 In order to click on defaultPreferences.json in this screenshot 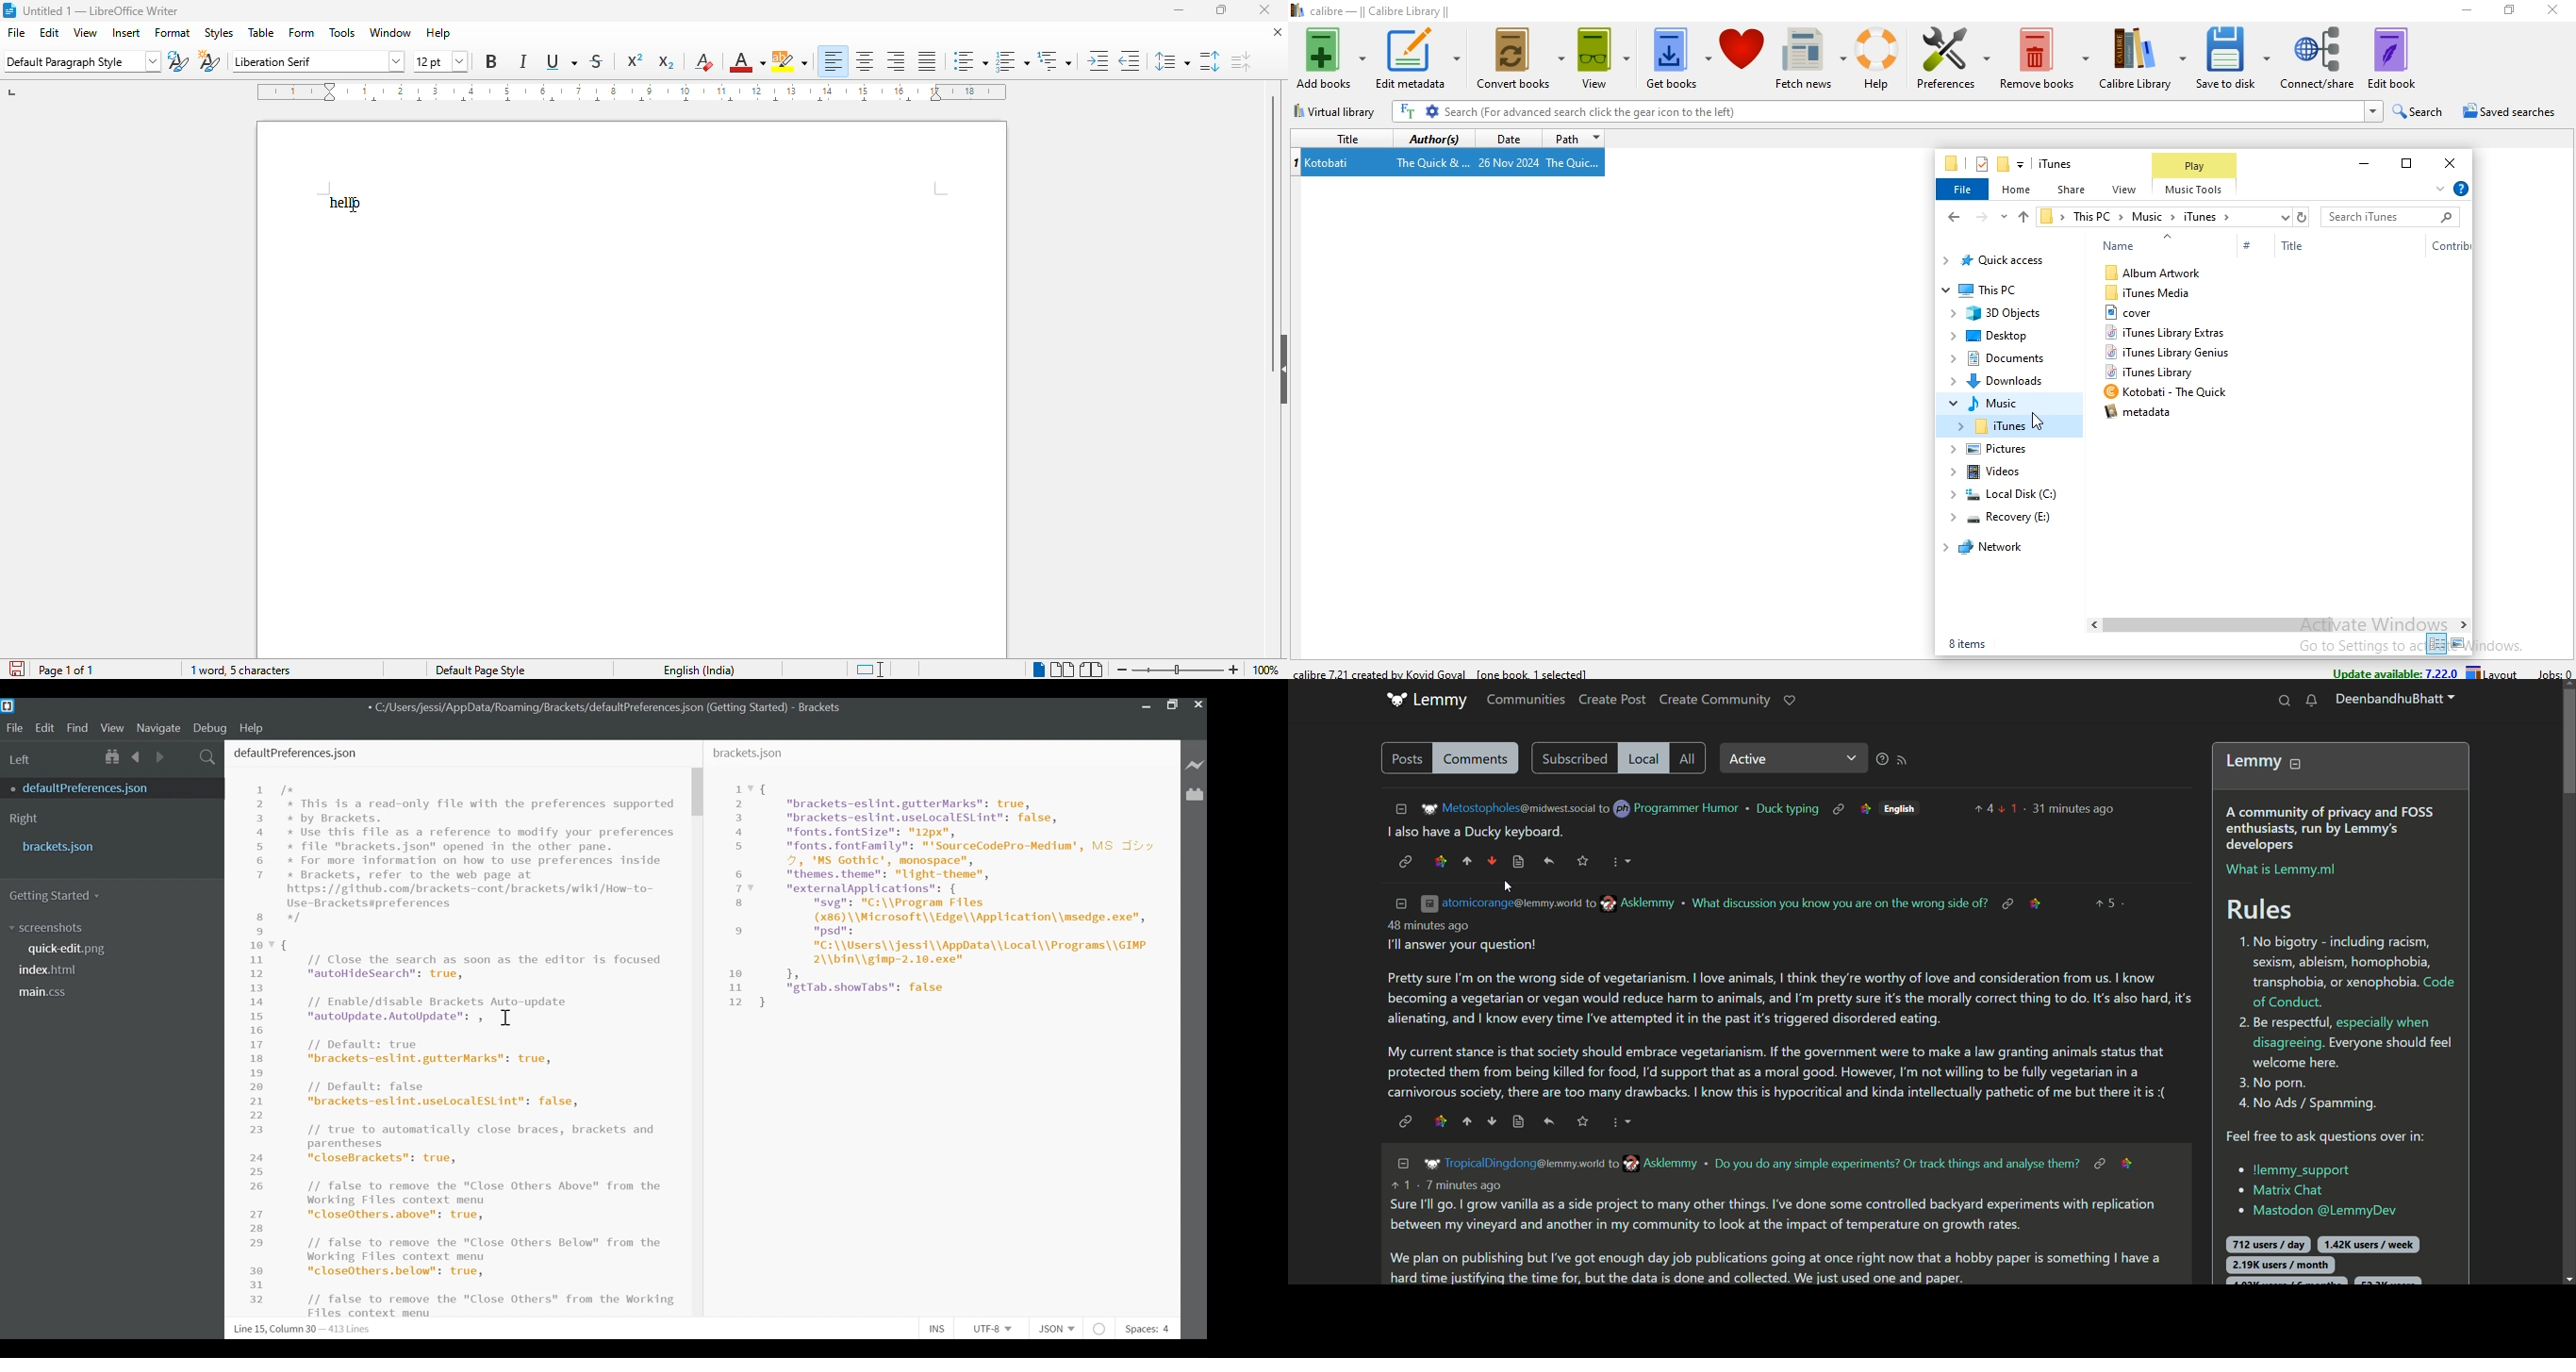, I will do `click(102, 788)`.